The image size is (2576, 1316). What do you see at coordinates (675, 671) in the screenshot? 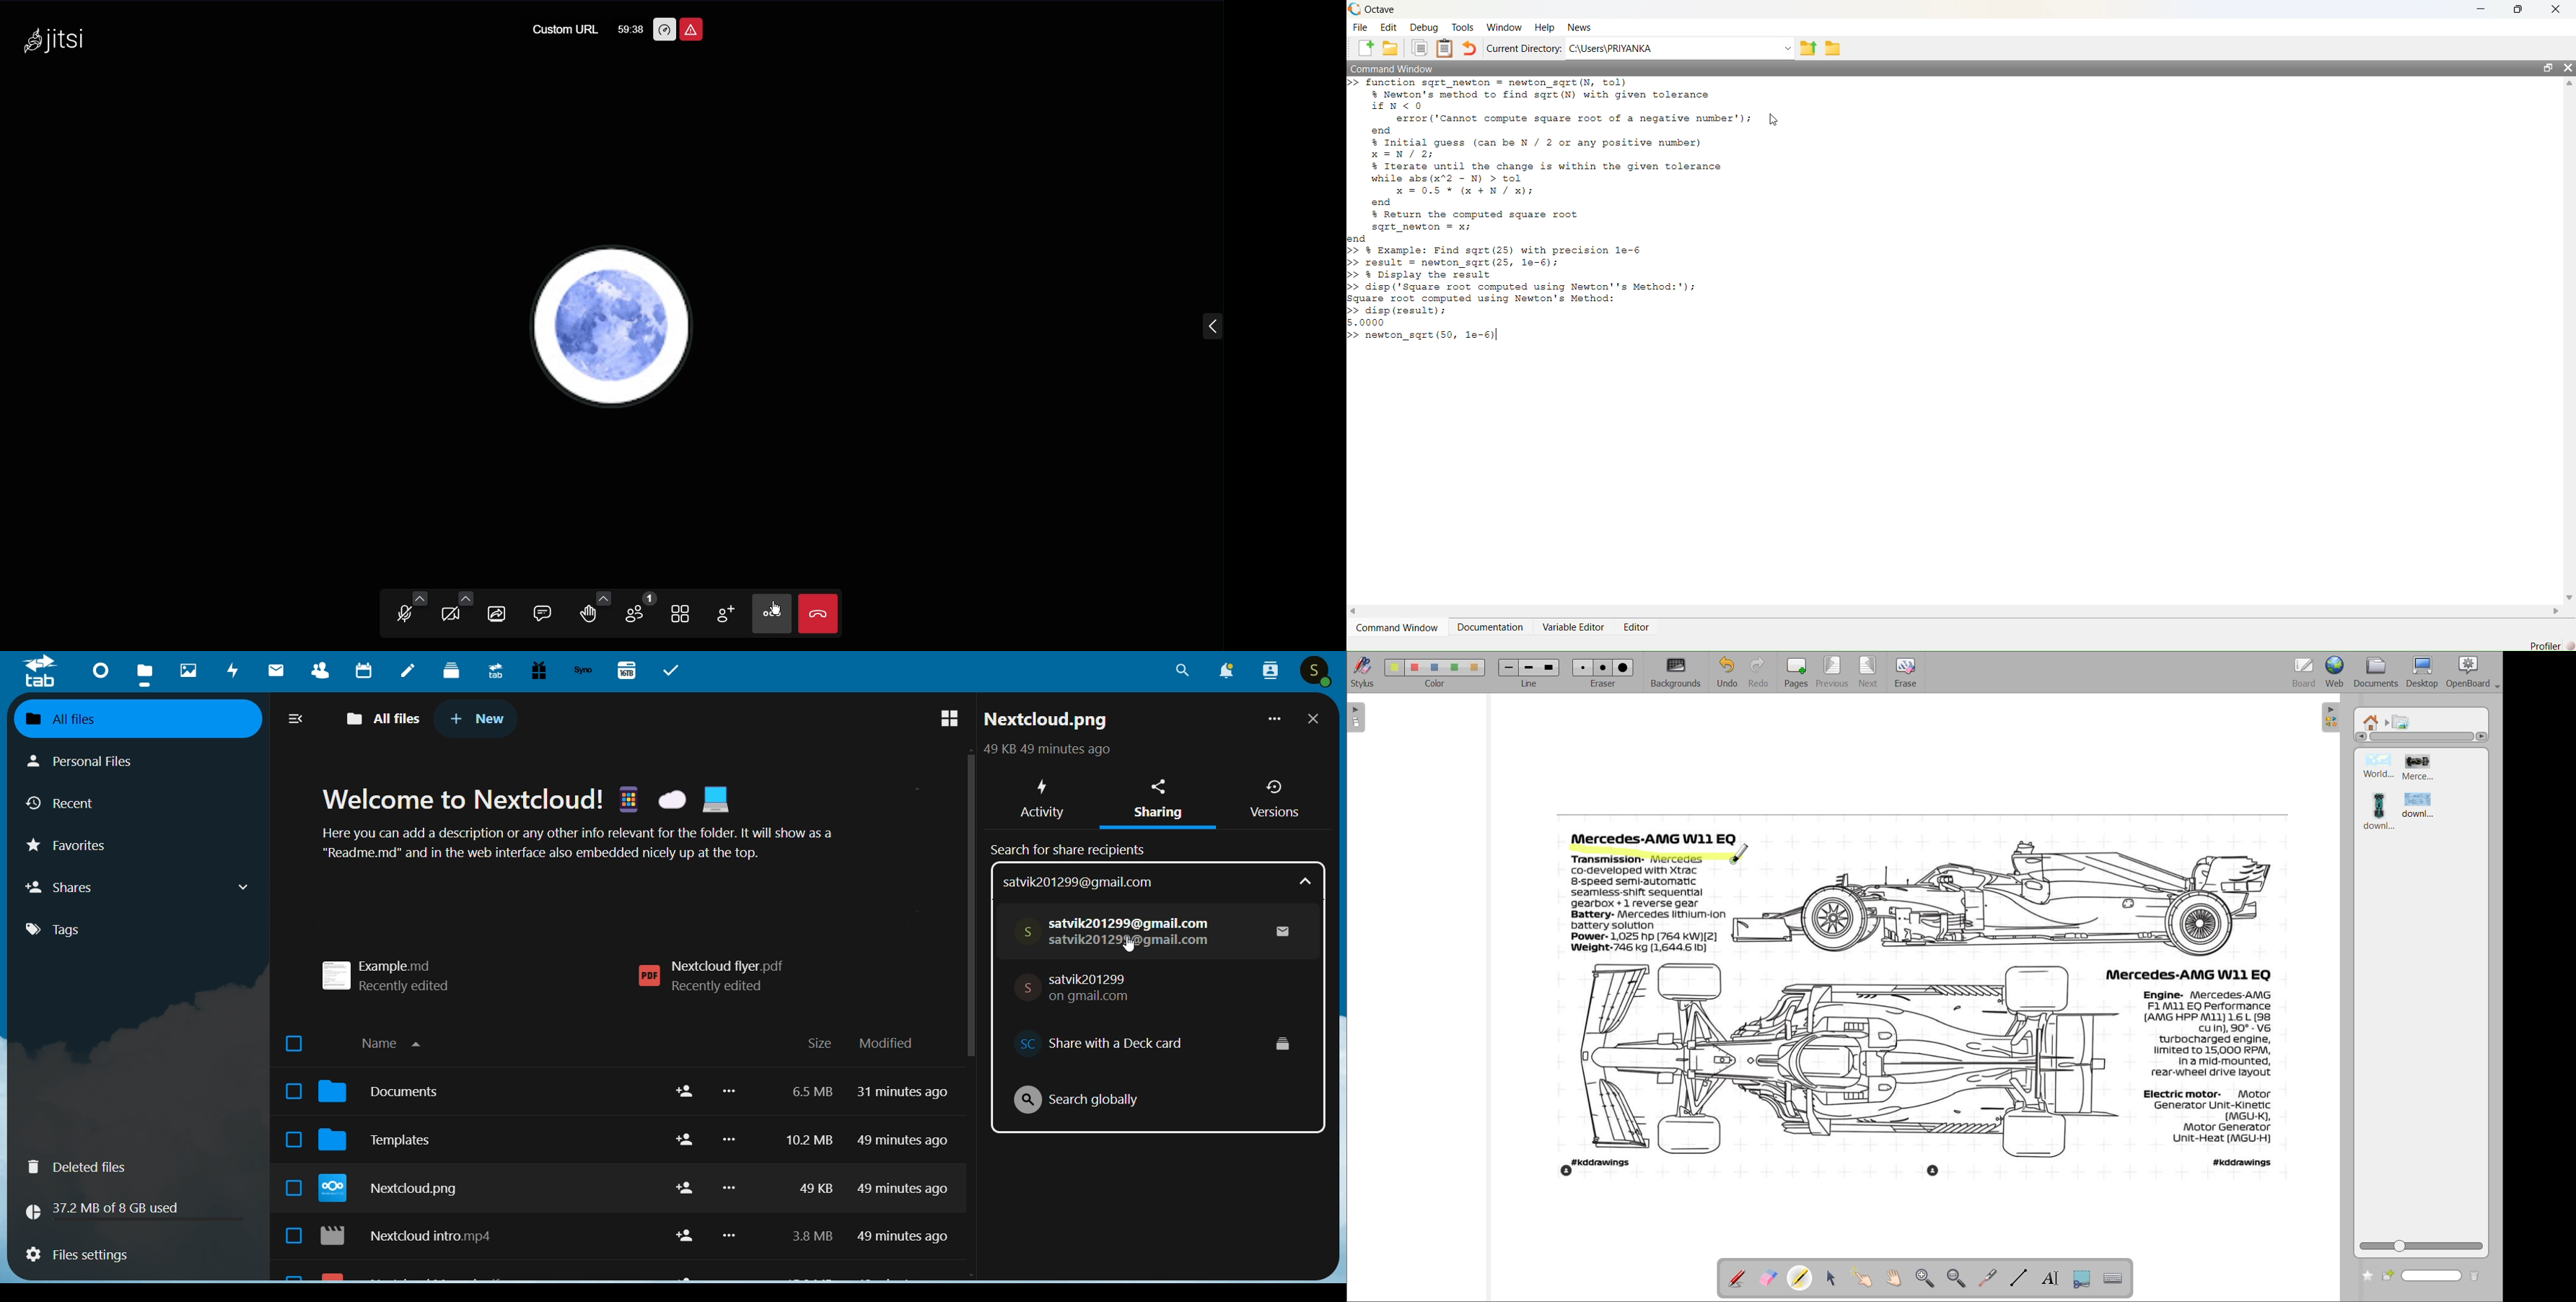
I see `task` at bounding box center [675, 671].